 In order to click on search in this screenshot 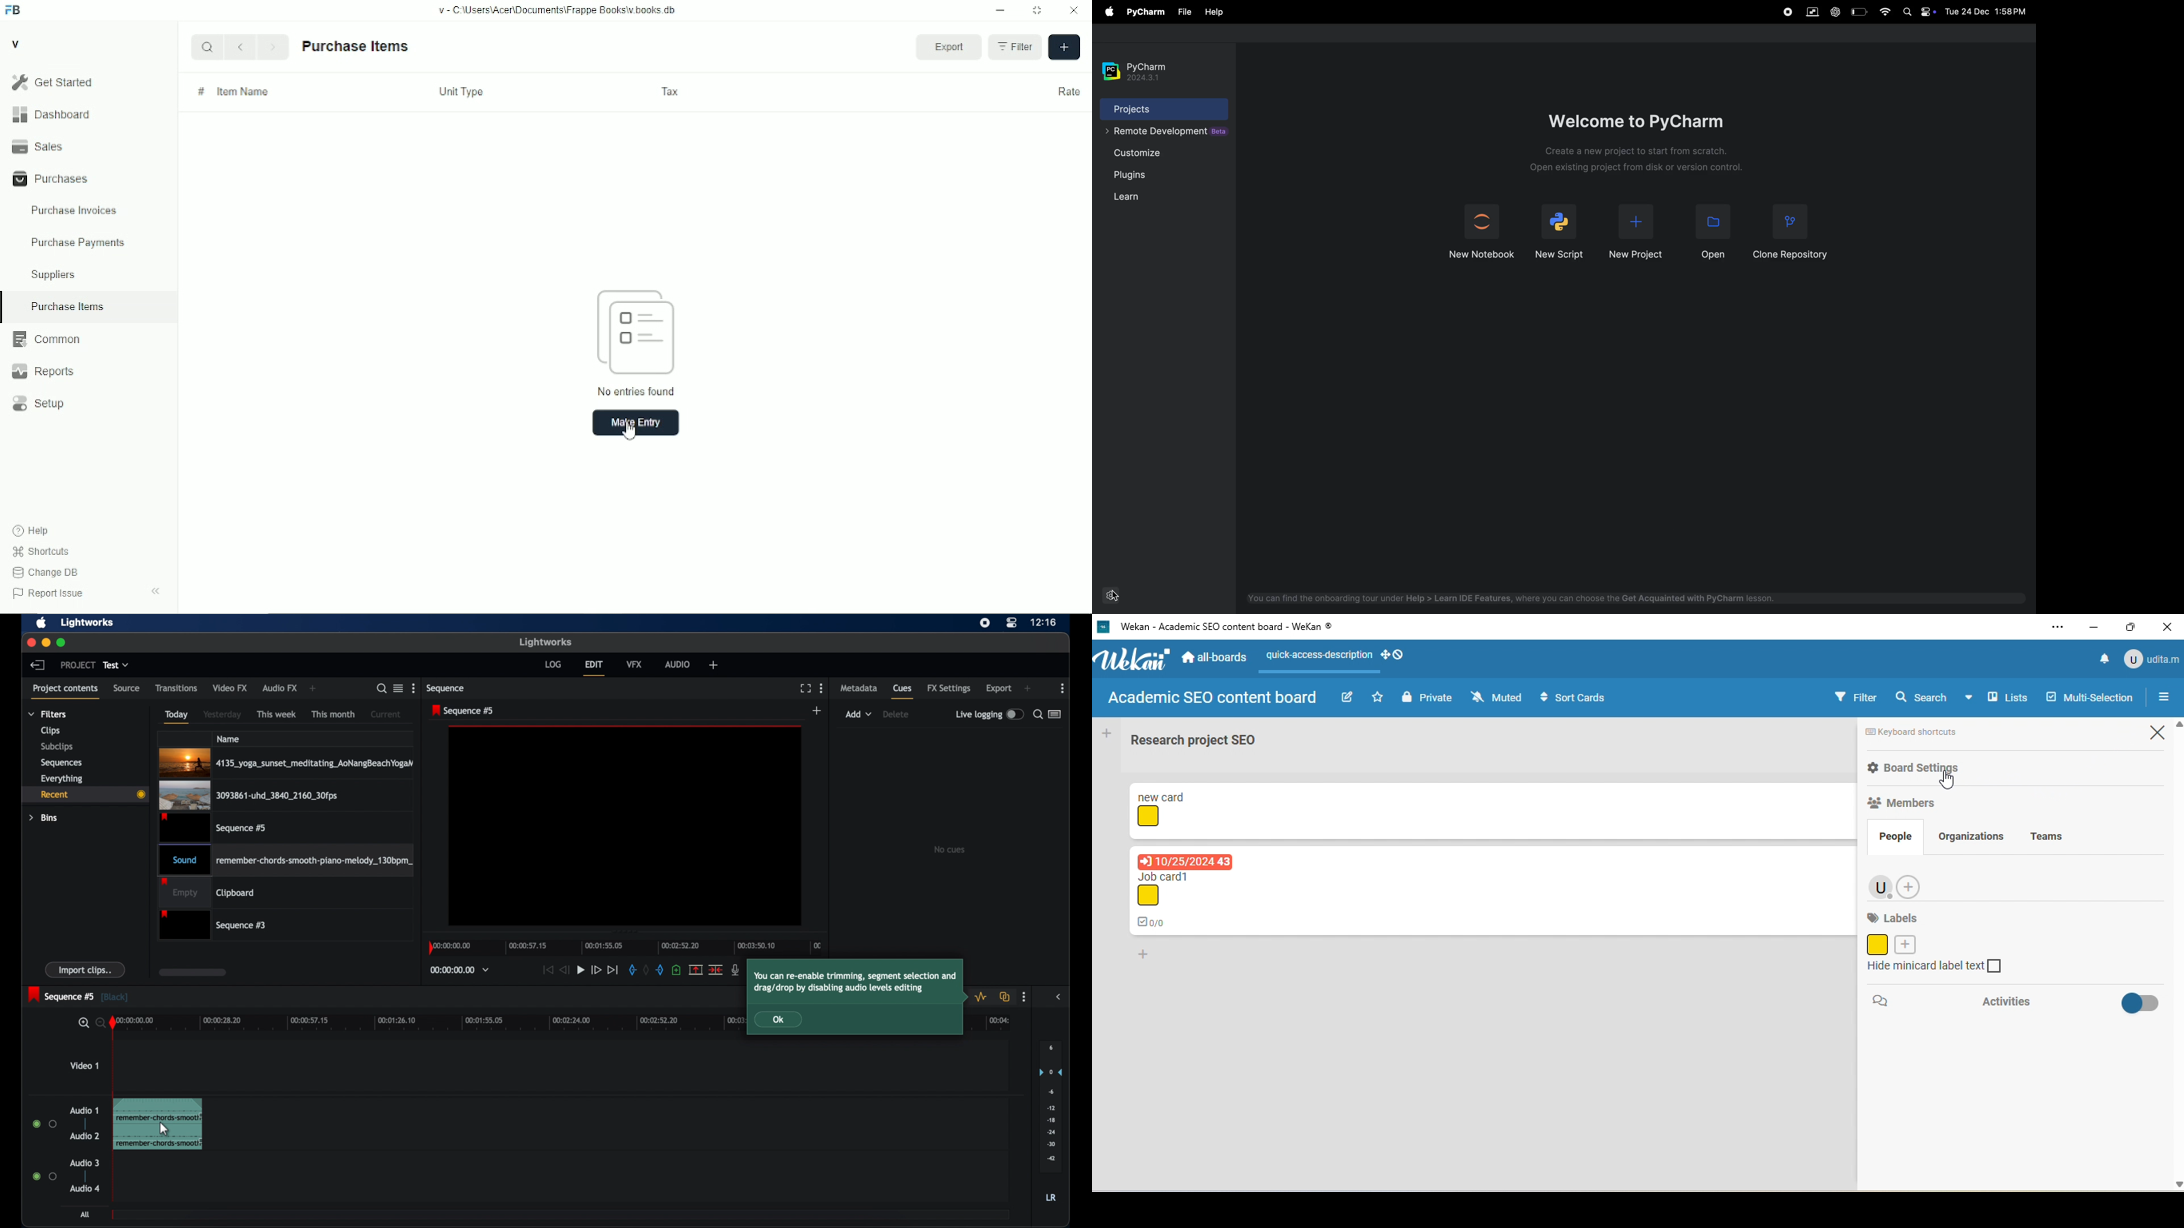, I will do `click(381, 688)`.